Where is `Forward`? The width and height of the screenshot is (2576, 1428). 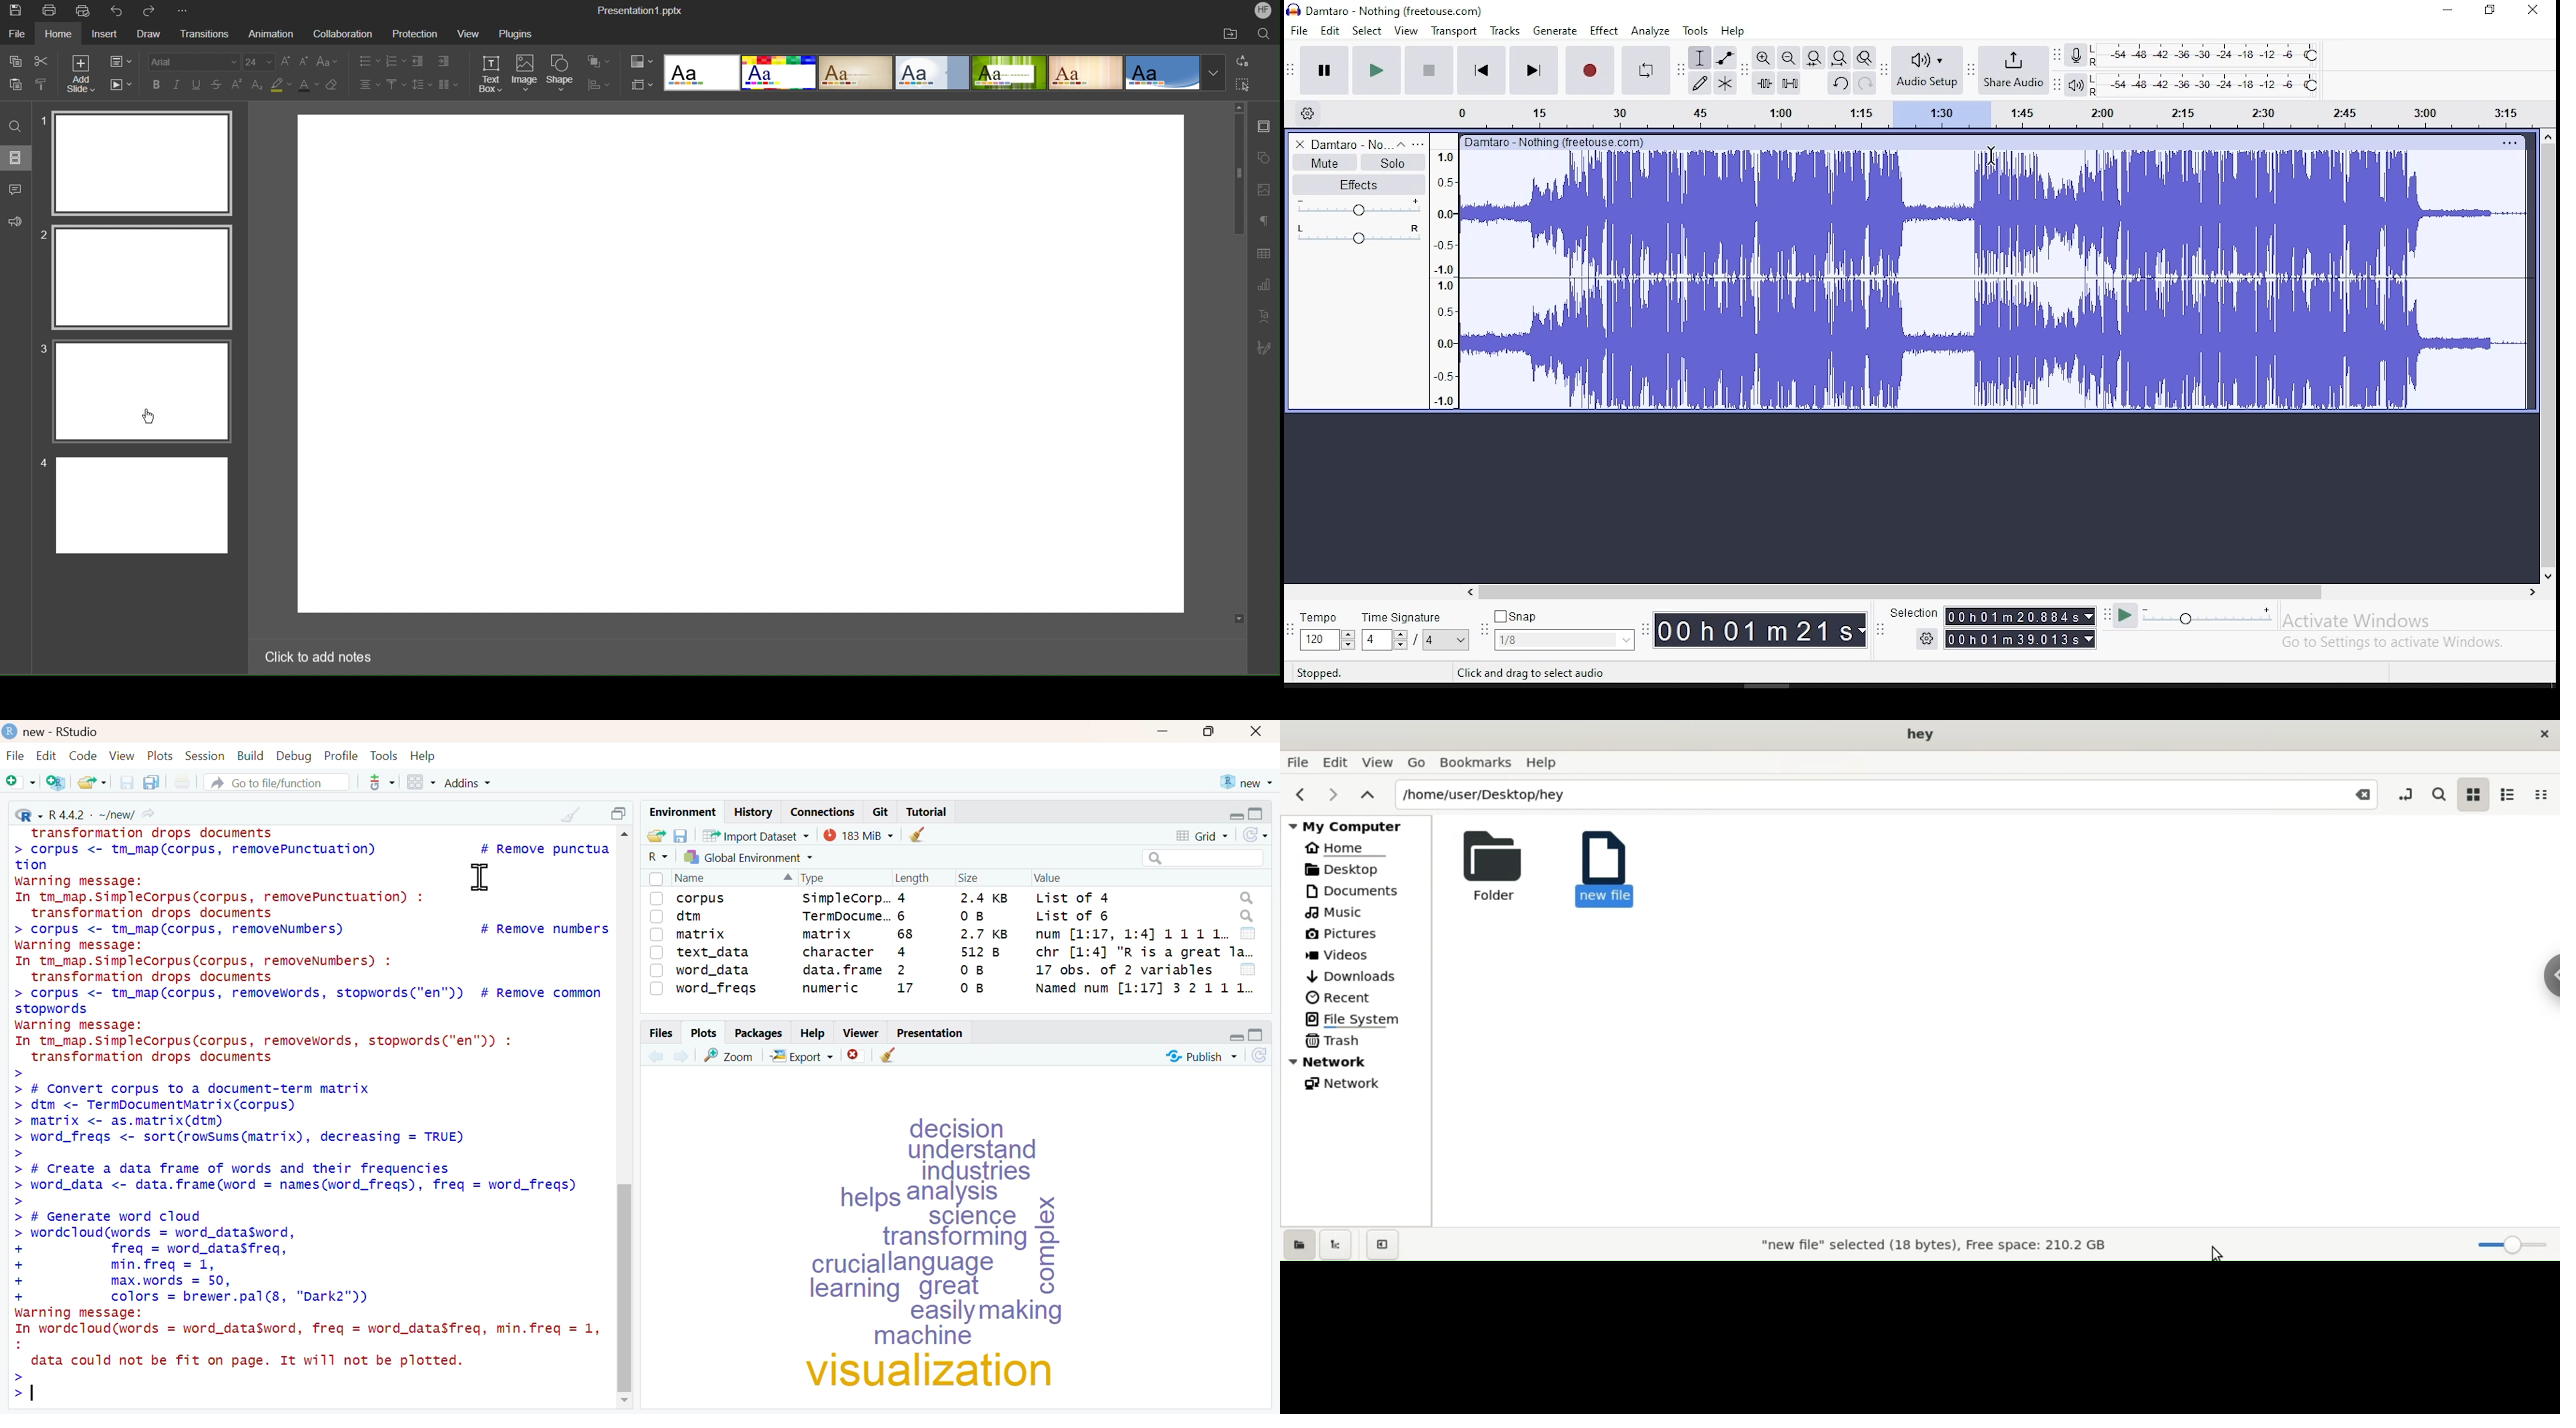
Forward is located at coordinates (683, 1056).